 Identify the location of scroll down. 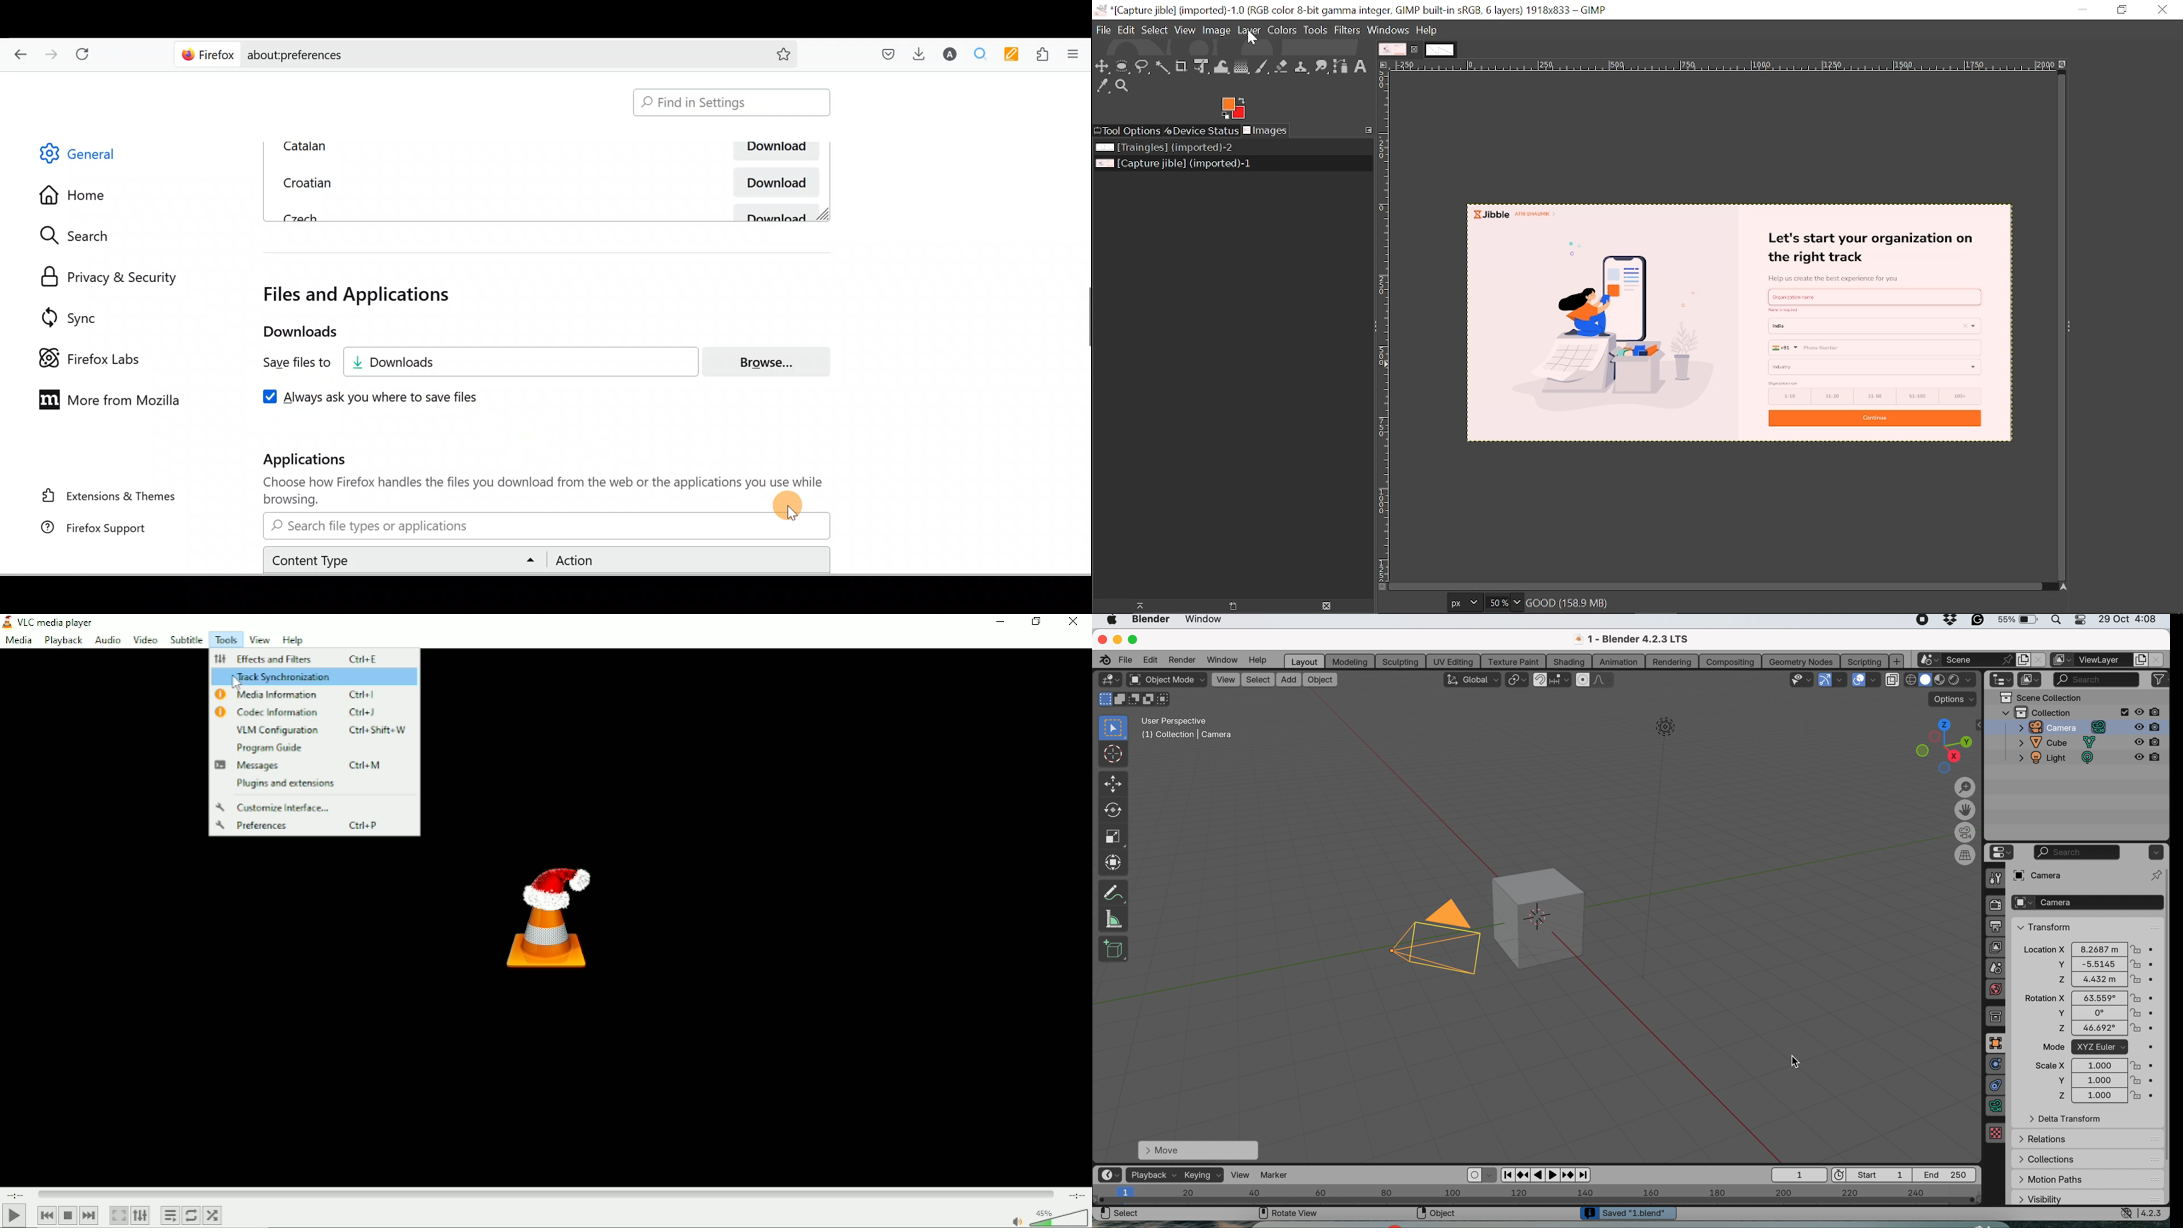
(1085, 567).